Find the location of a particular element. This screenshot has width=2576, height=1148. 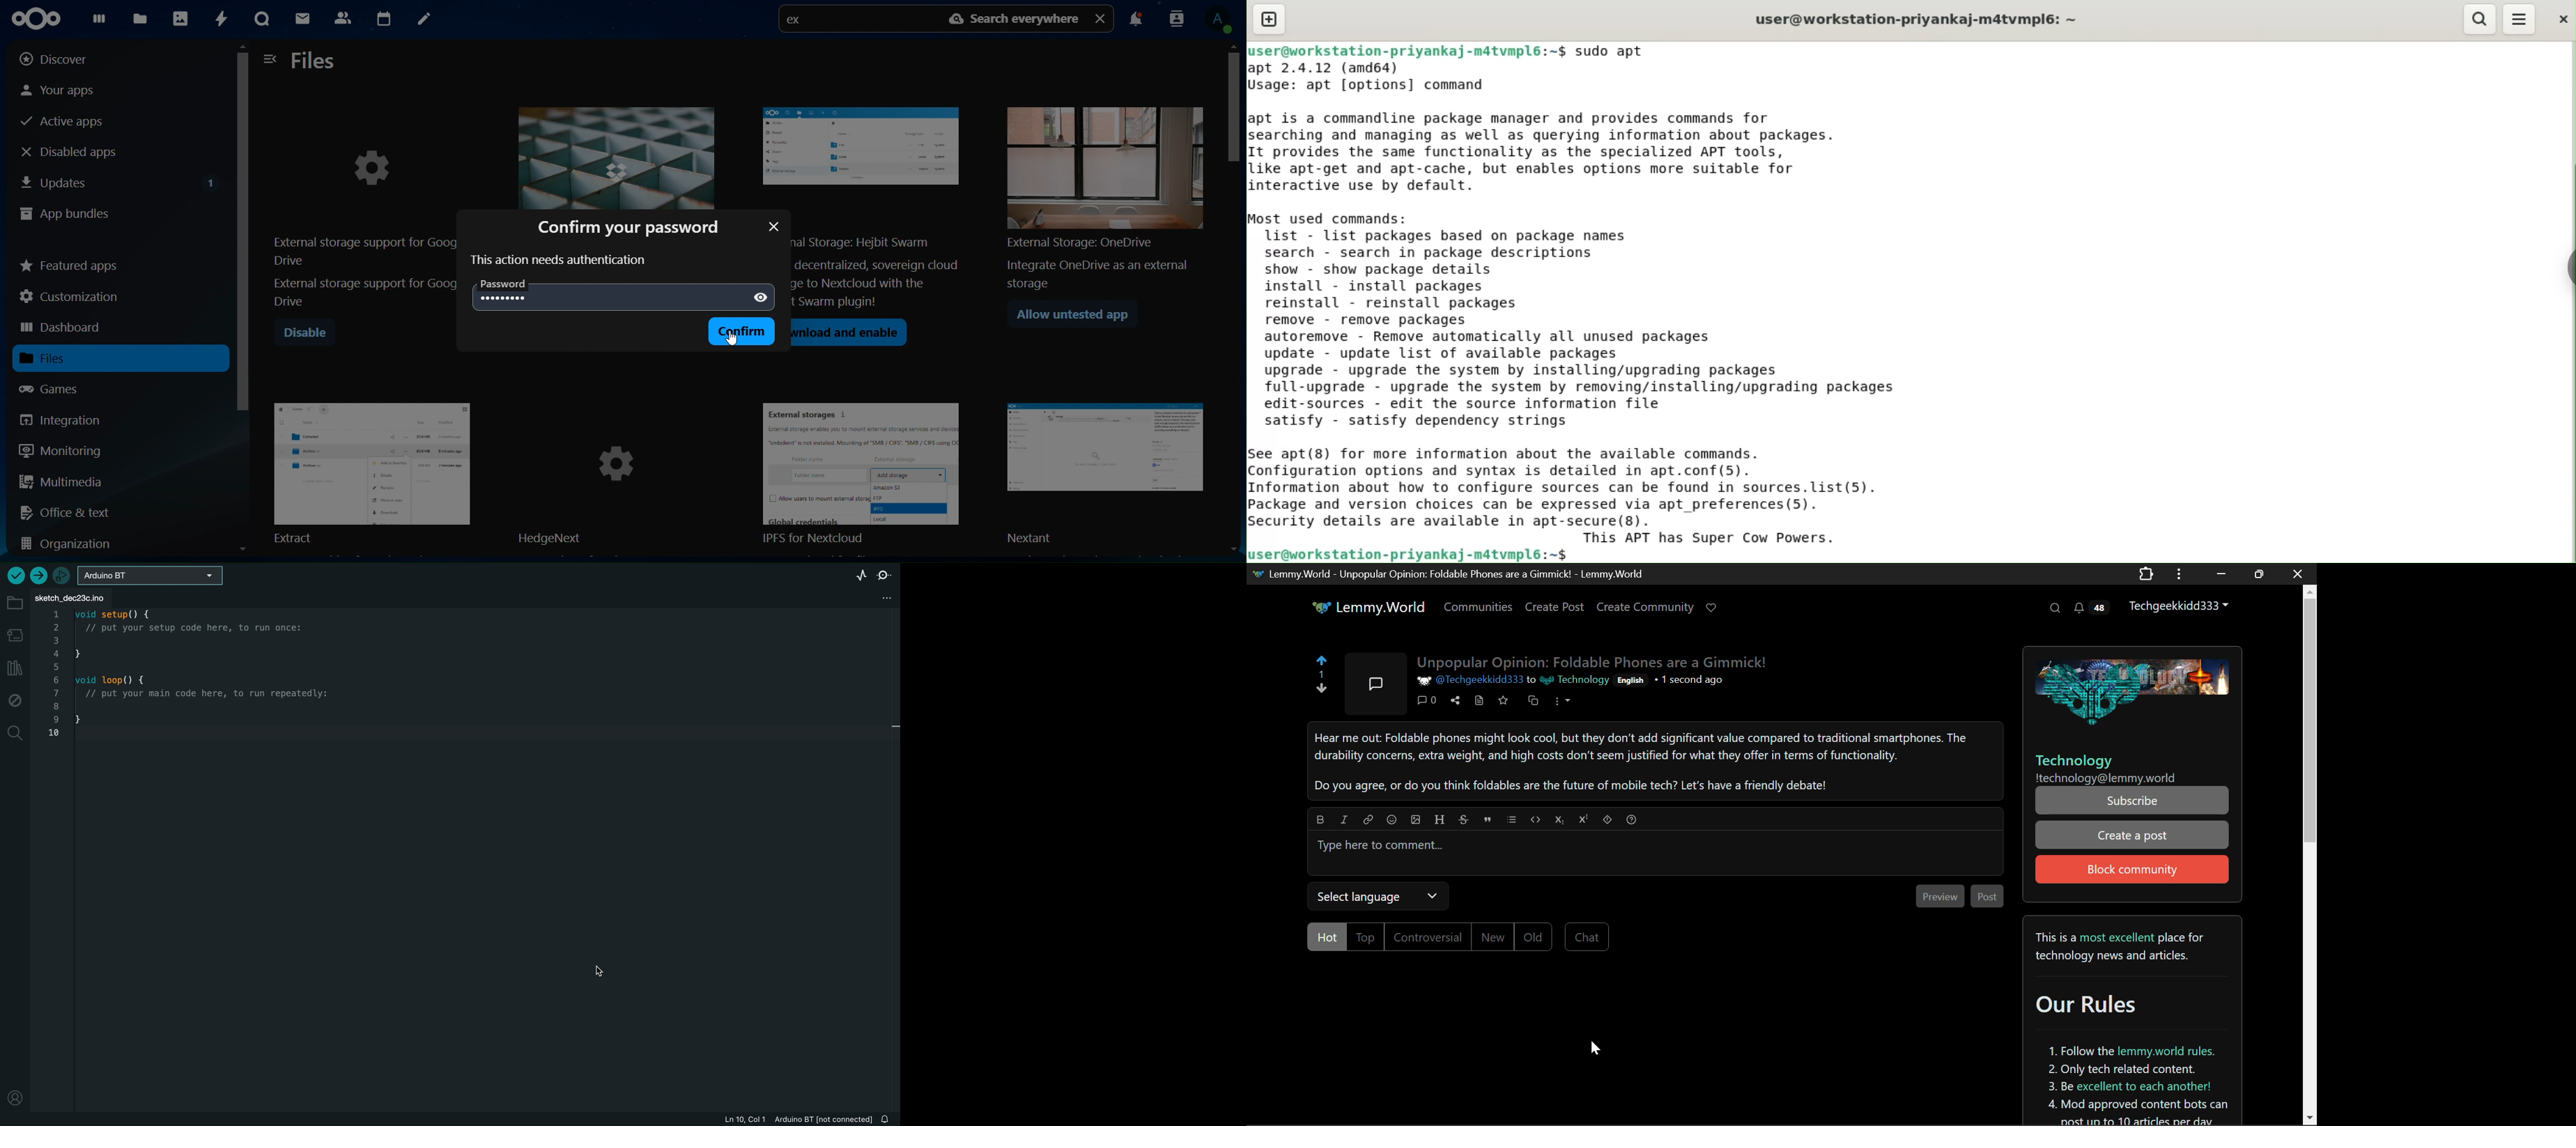

show password is located at coordinates (760, 298).